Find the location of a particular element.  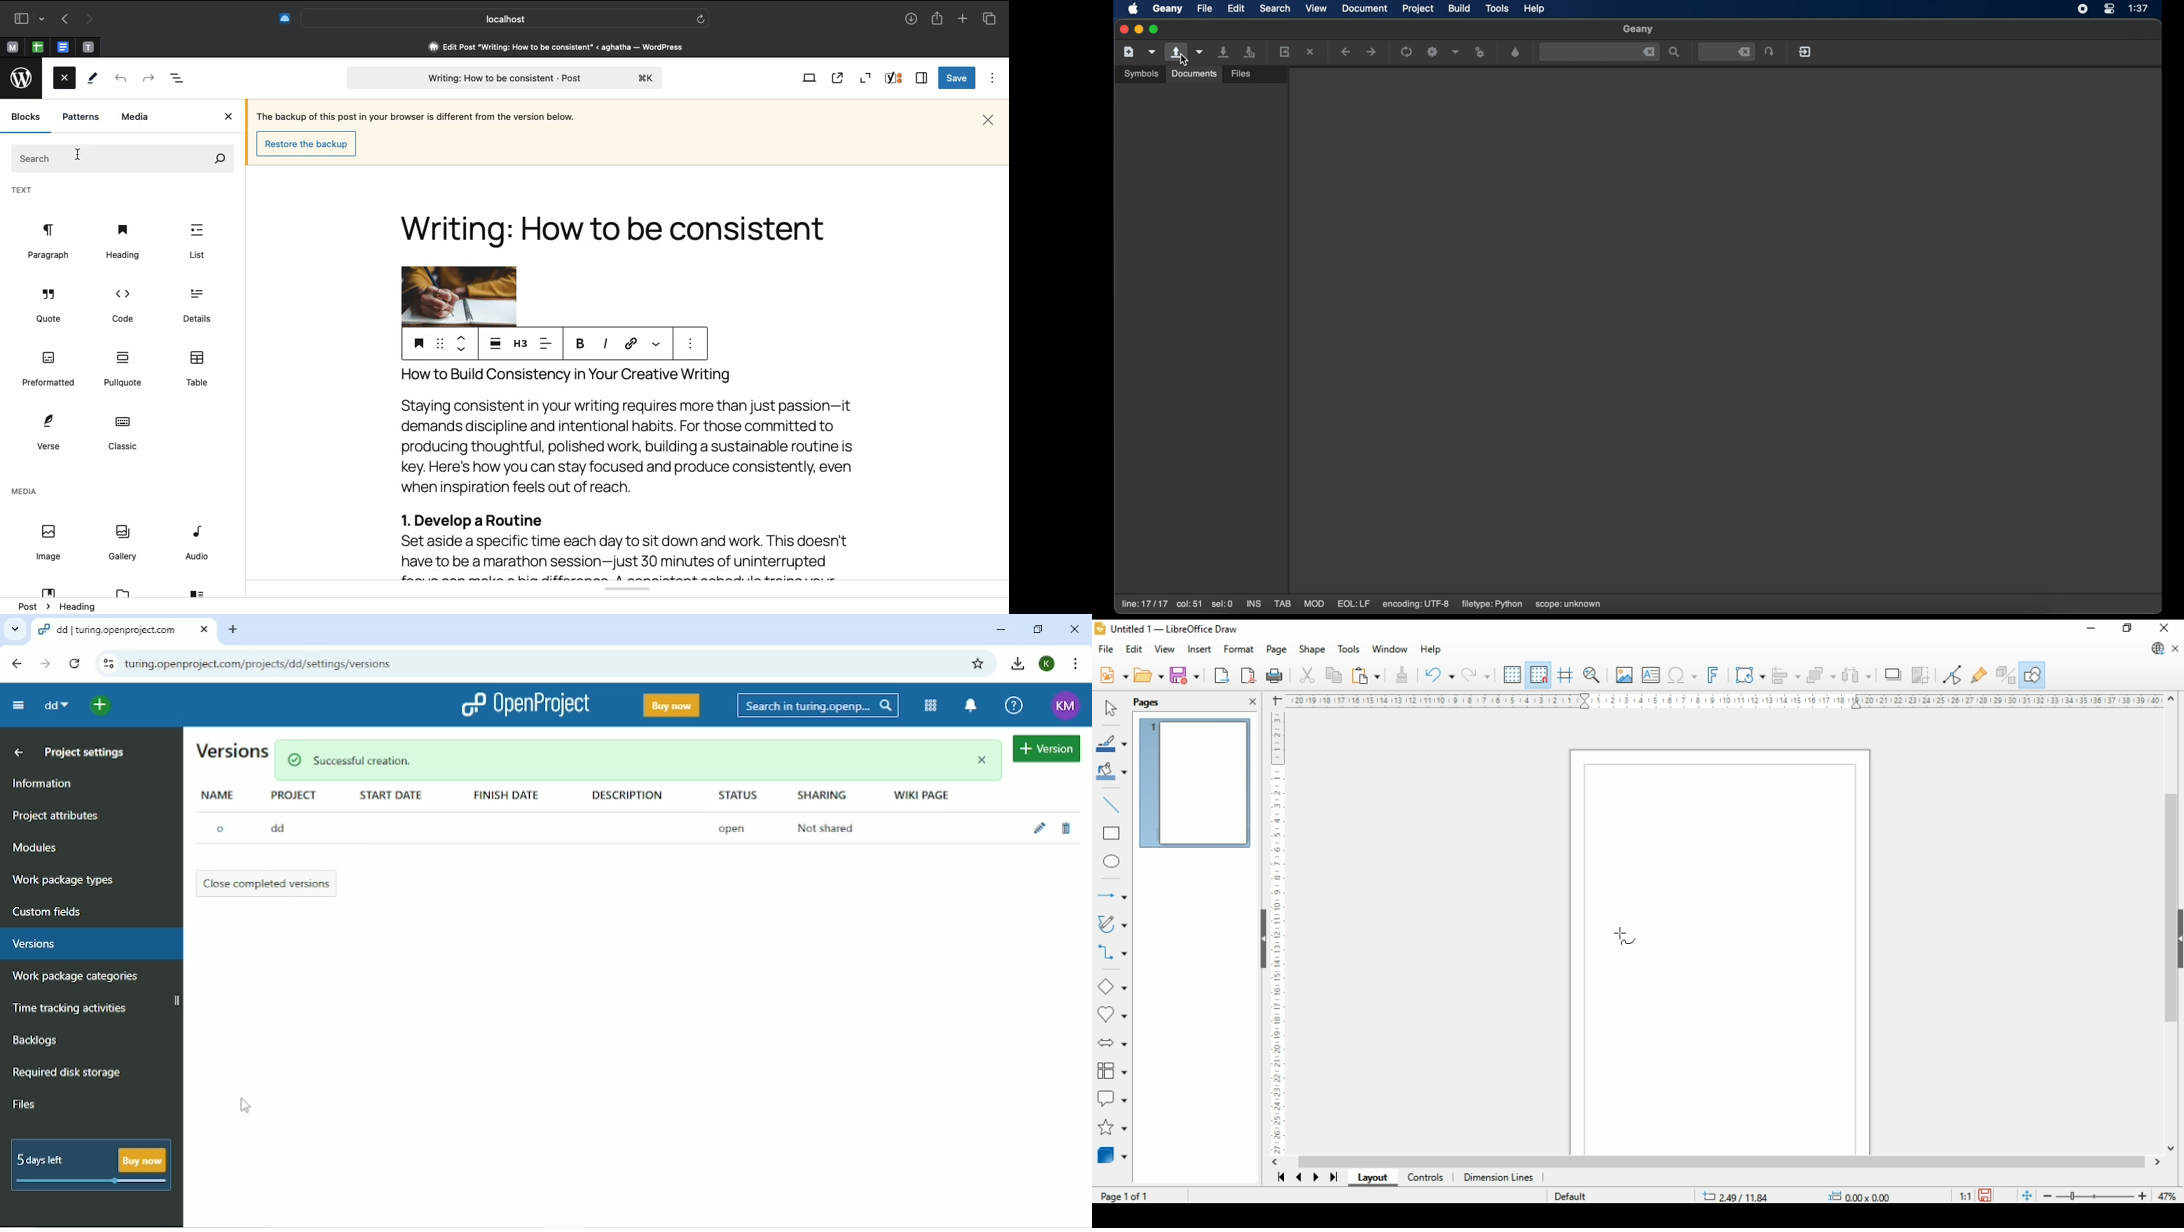

show grid is located at coordinates (1513, 675).